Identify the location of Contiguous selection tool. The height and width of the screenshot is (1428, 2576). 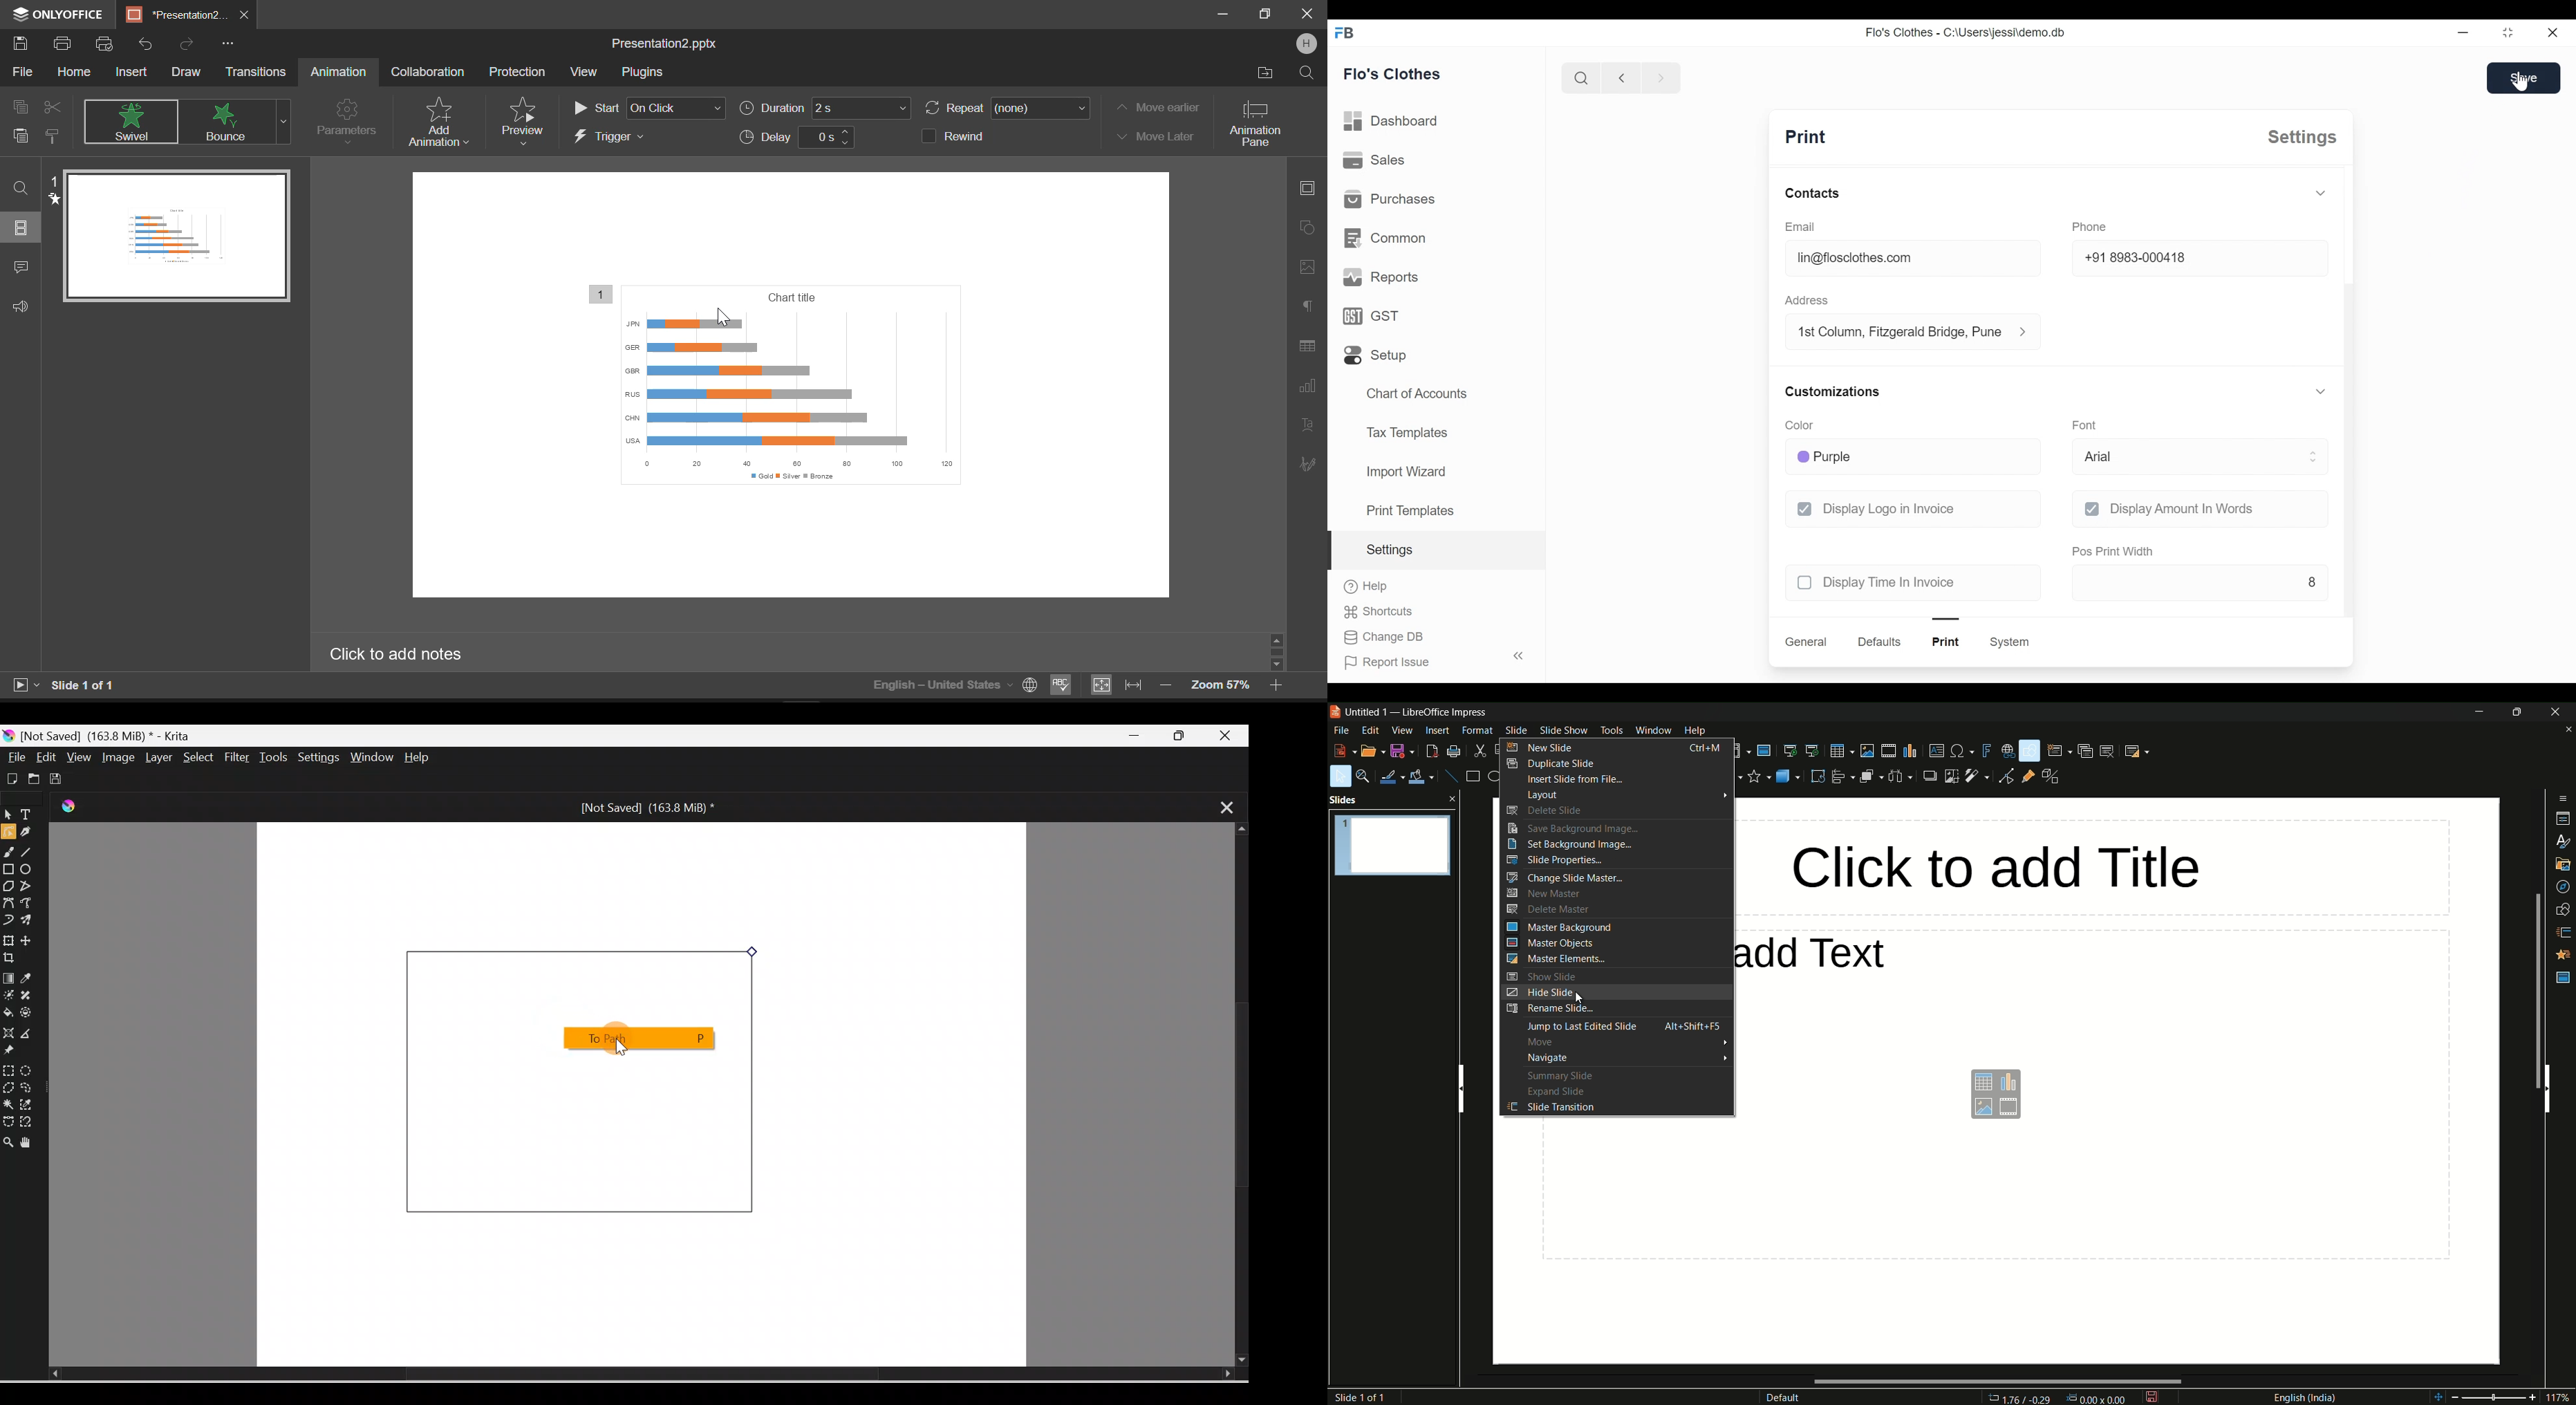
(8, 1103).